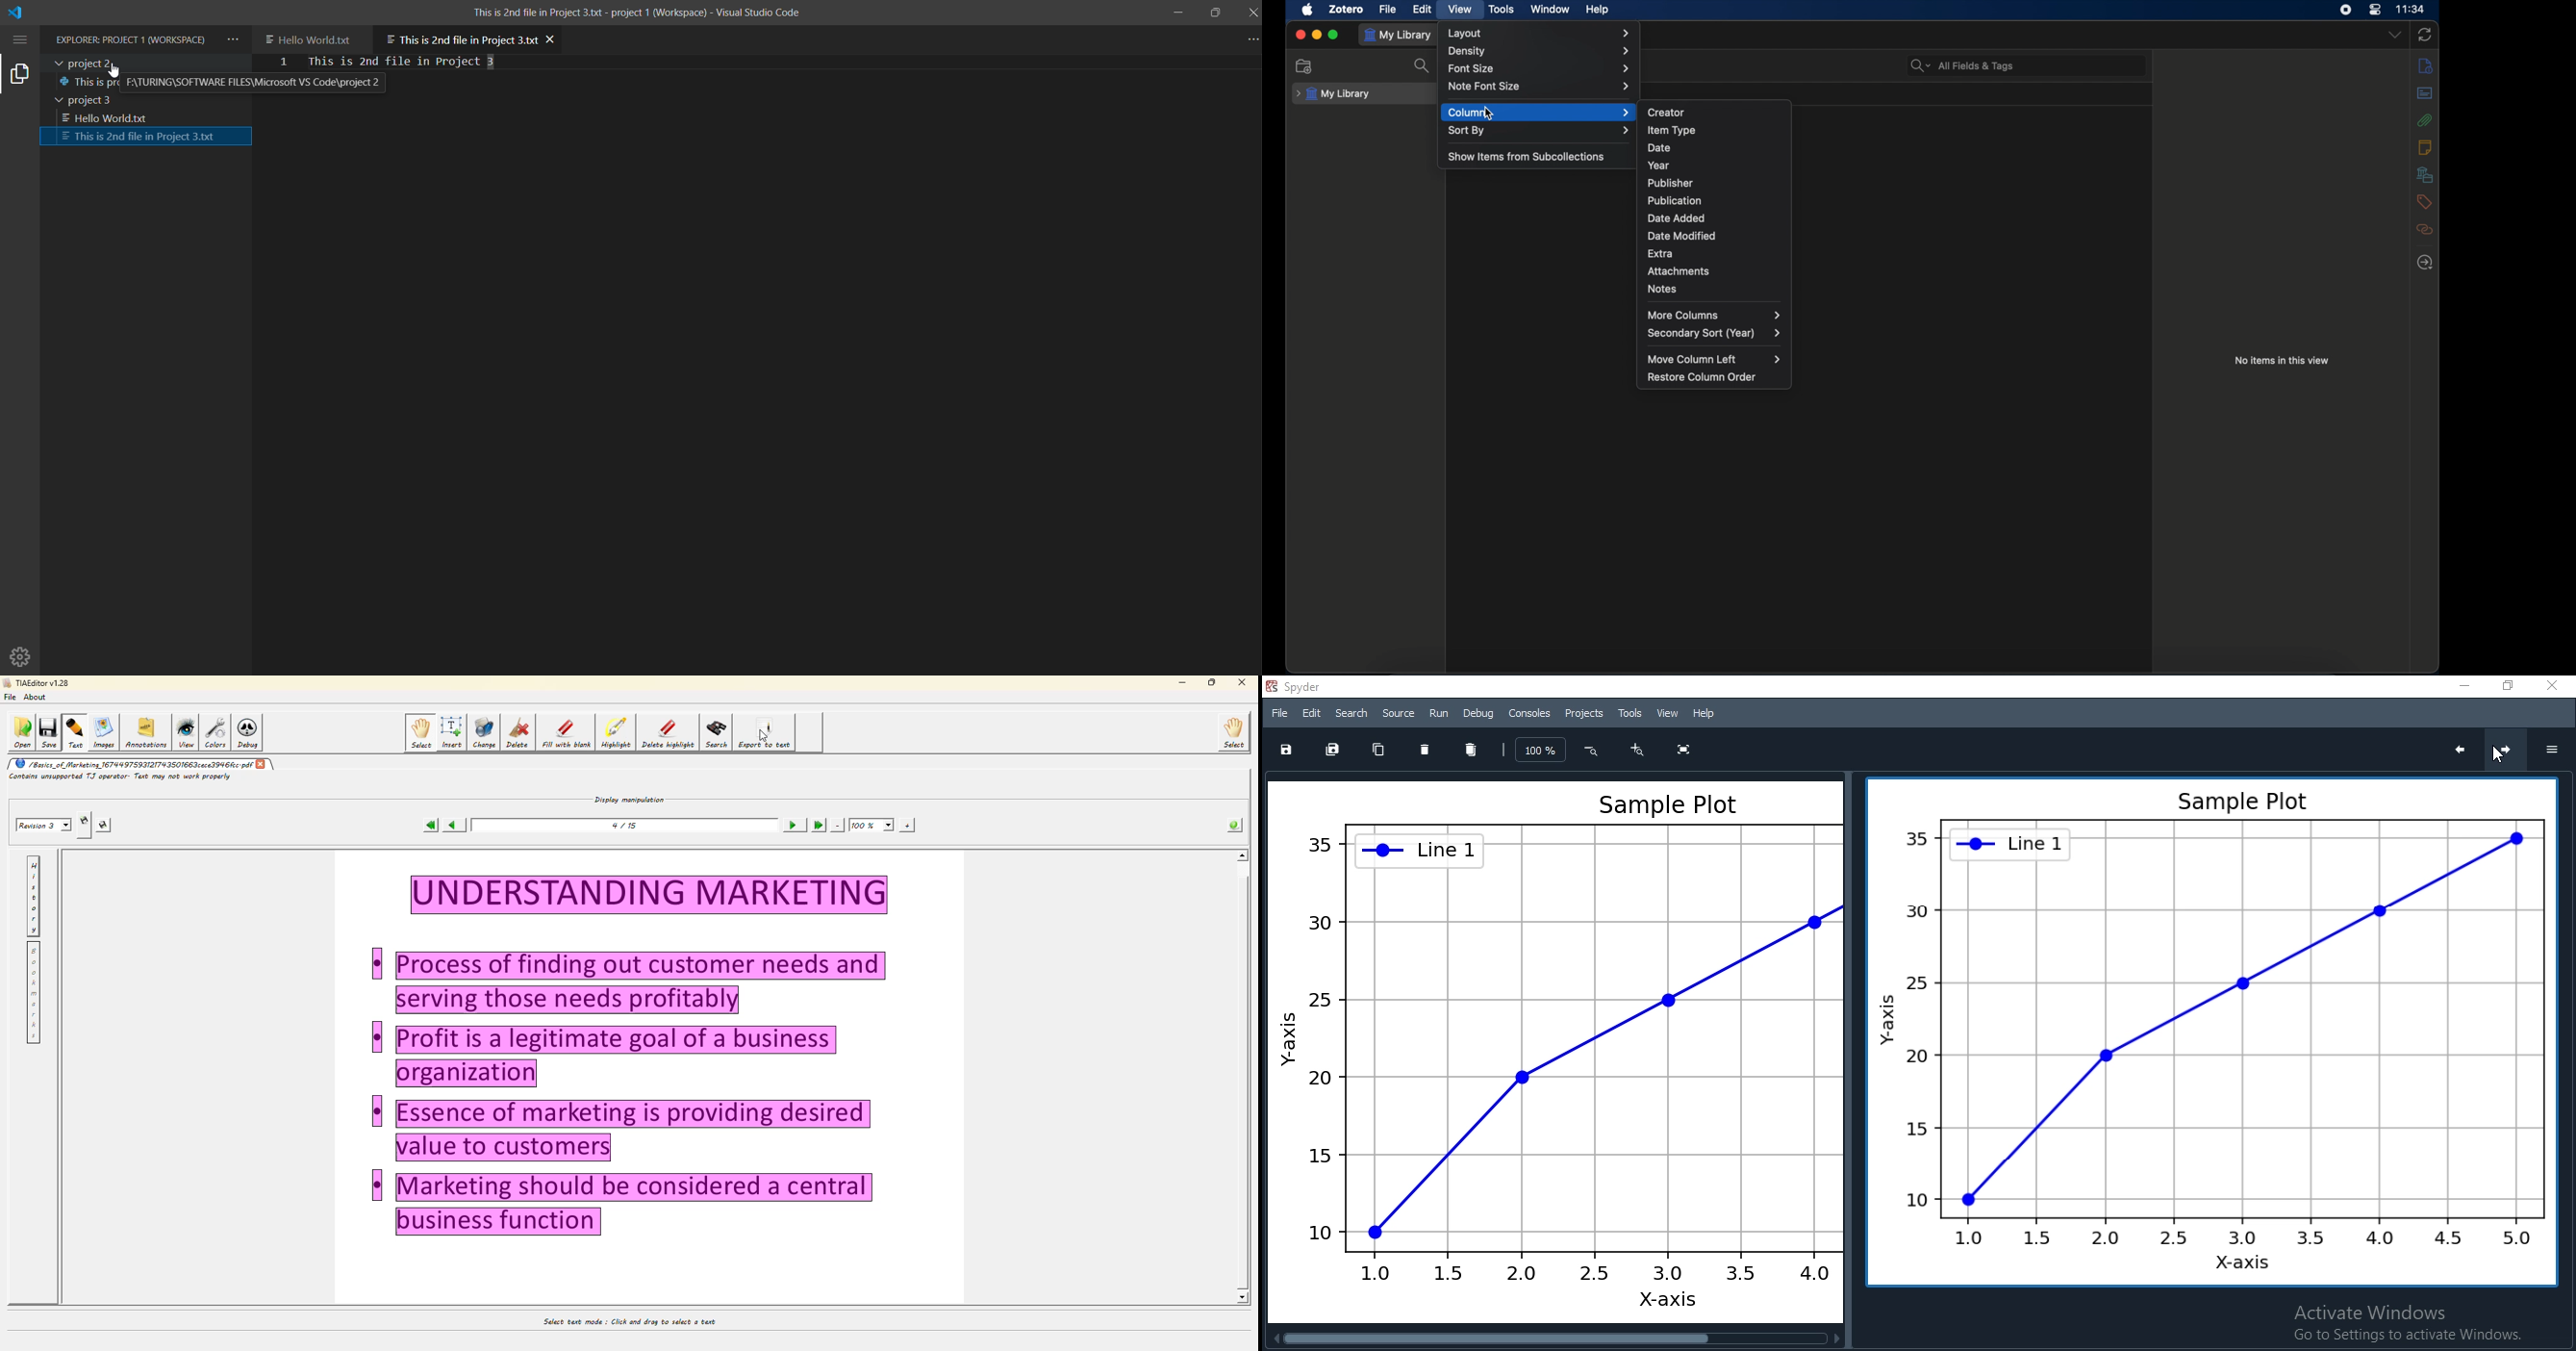 This screenshot has height=1372, width=2576. I want to click on publication, so click(1675, 200).